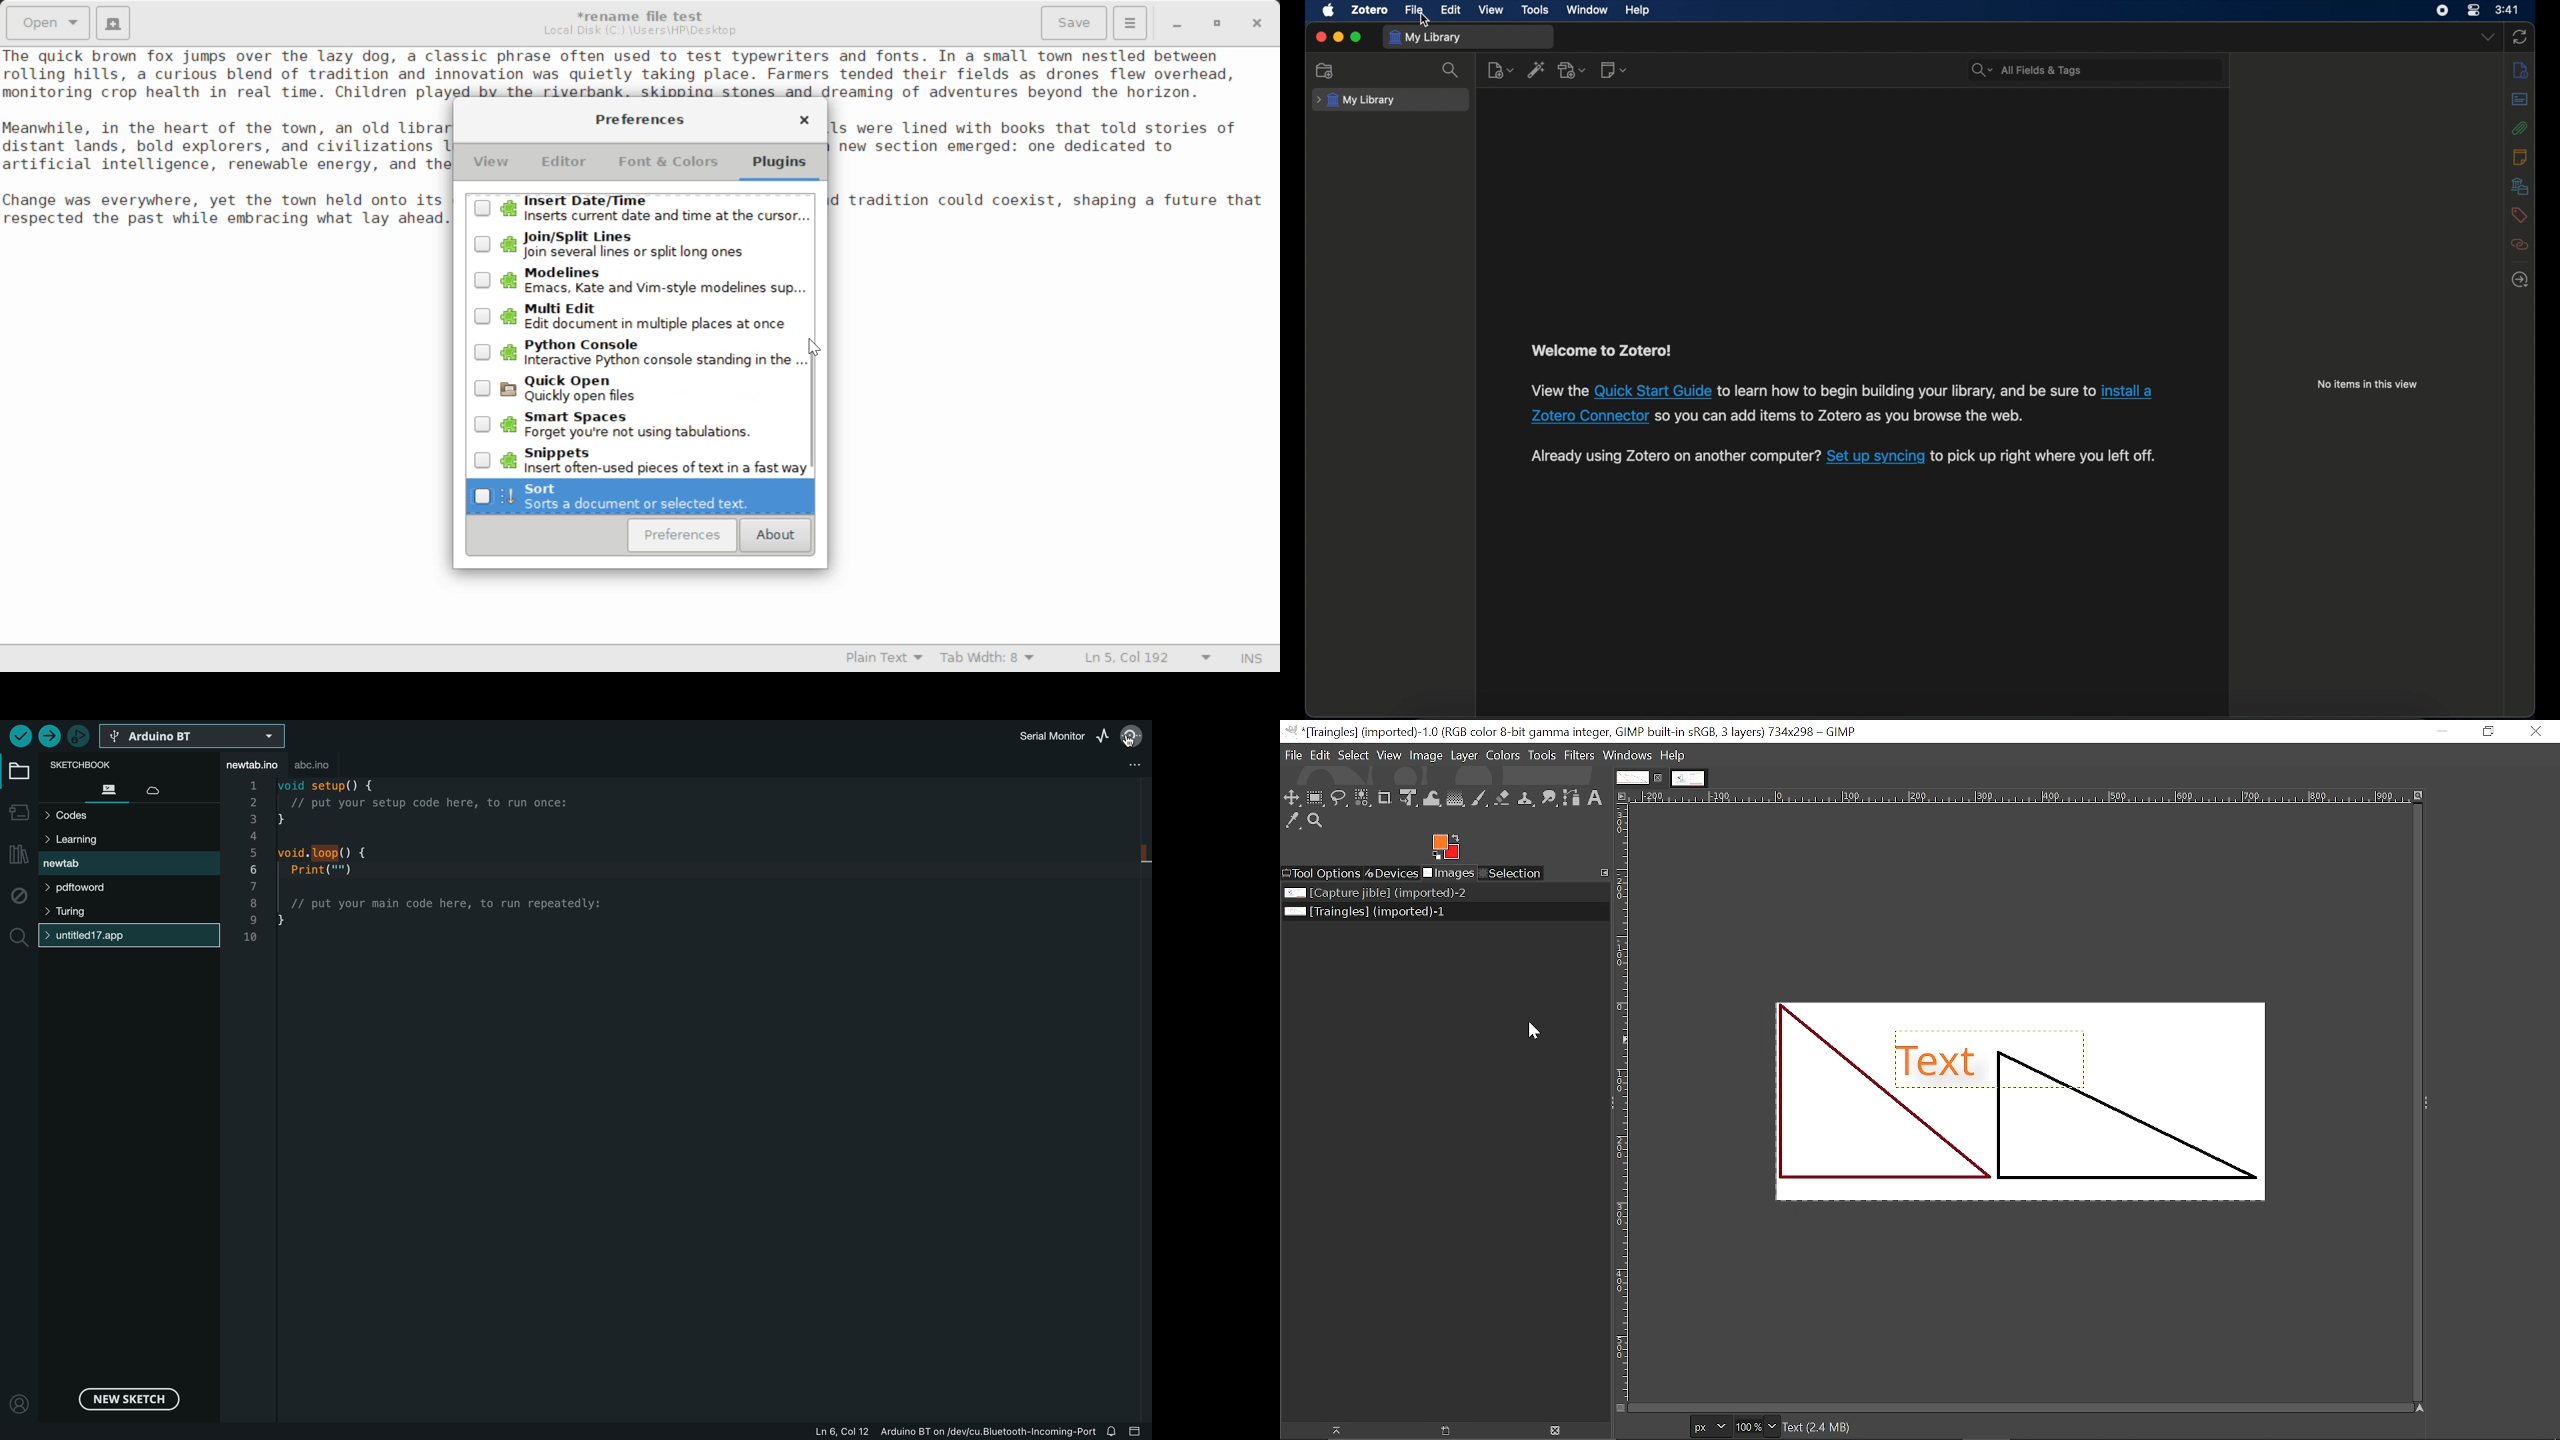 Image resolution: width=2576 pixels, height=1456 pixels. Describe the element at coordinates (1391, 872) in the screenshot. I see `Devices` at that location.